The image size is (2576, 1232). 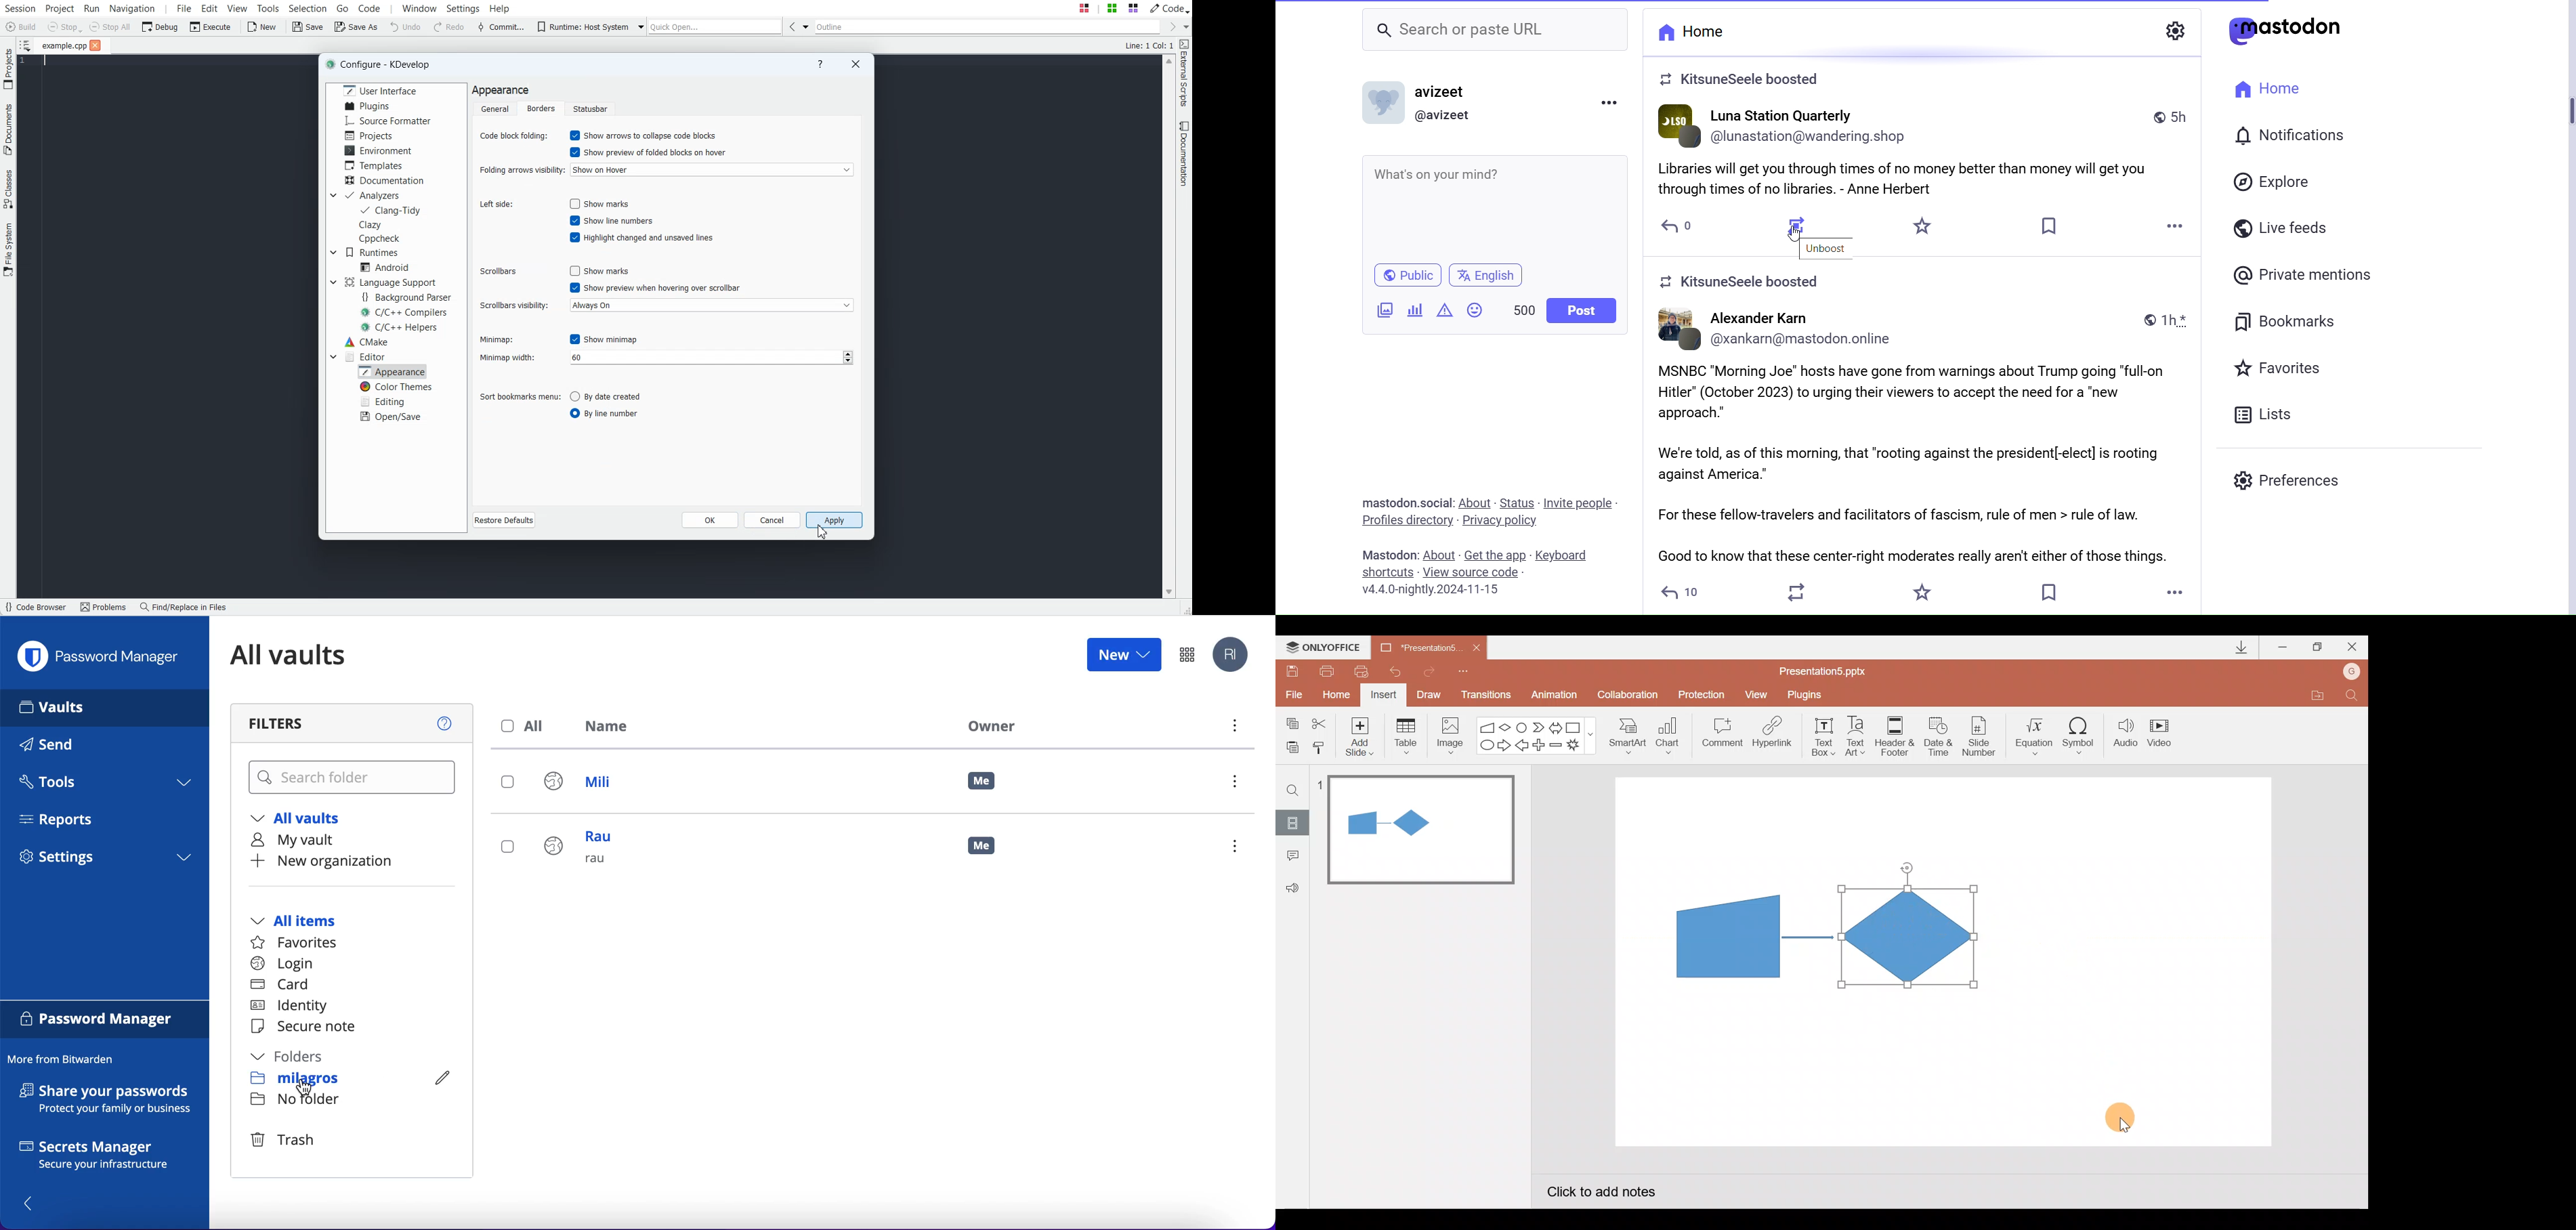 I want to click on Copy style, so click(x=1320, y=746).